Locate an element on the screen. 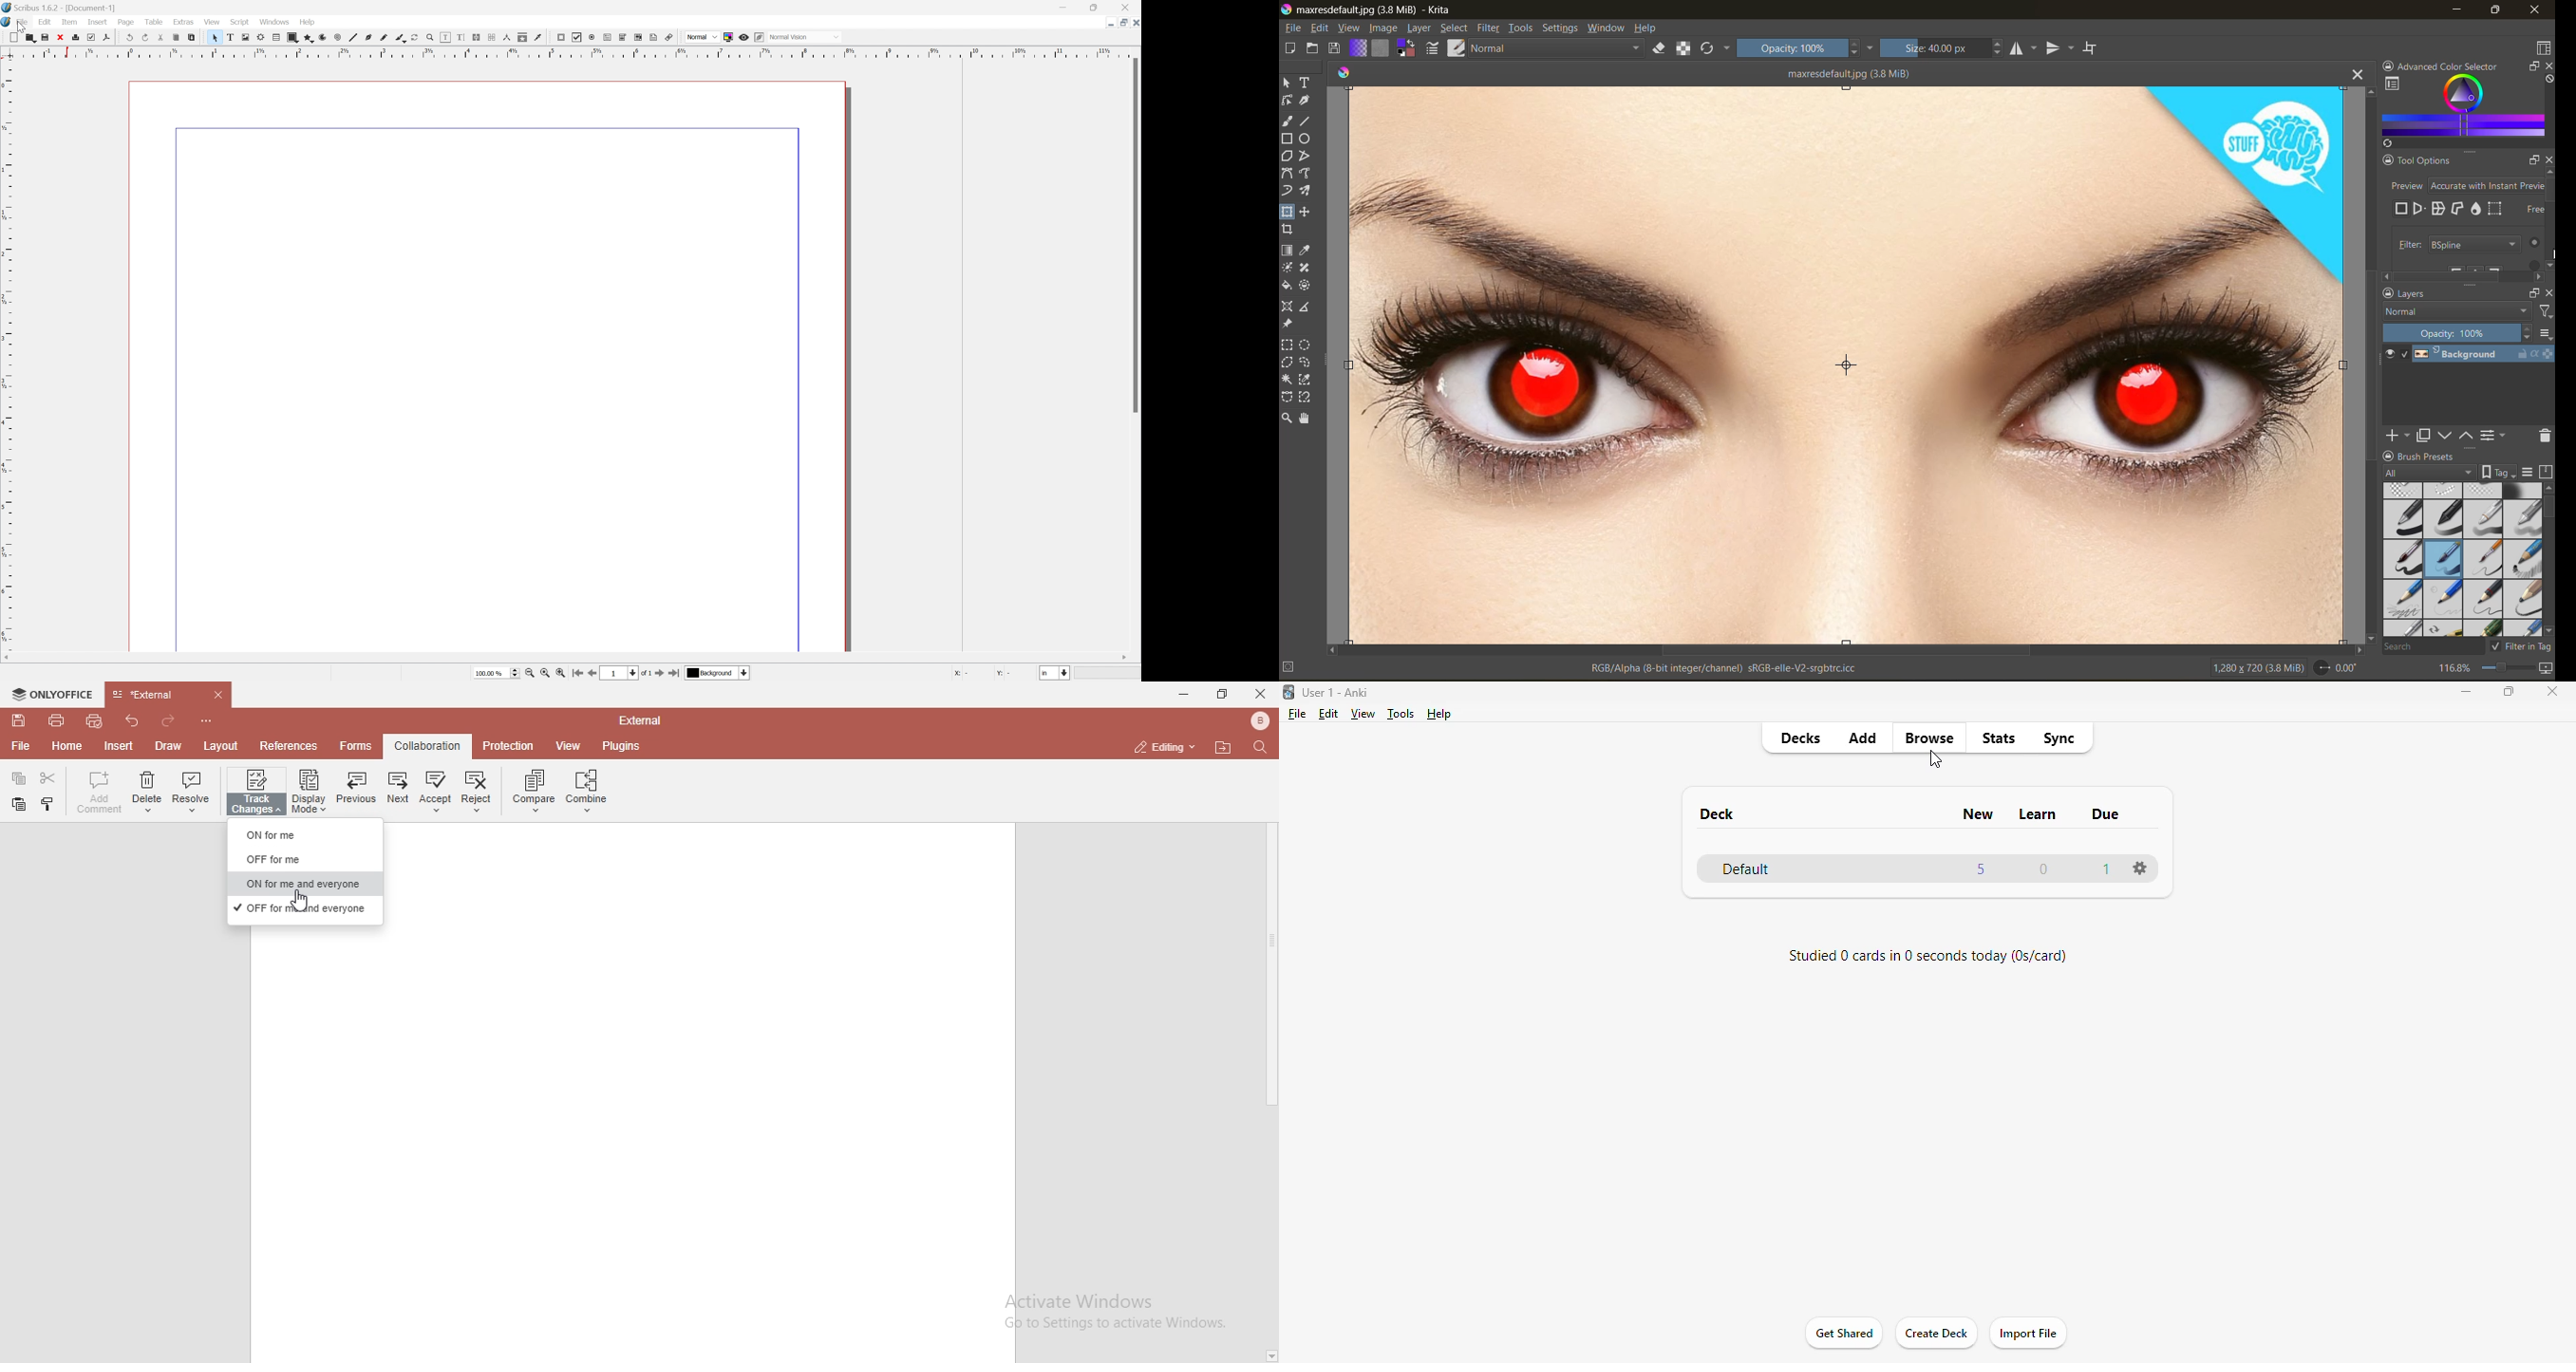  tool is located at coordinates (1309, 155).